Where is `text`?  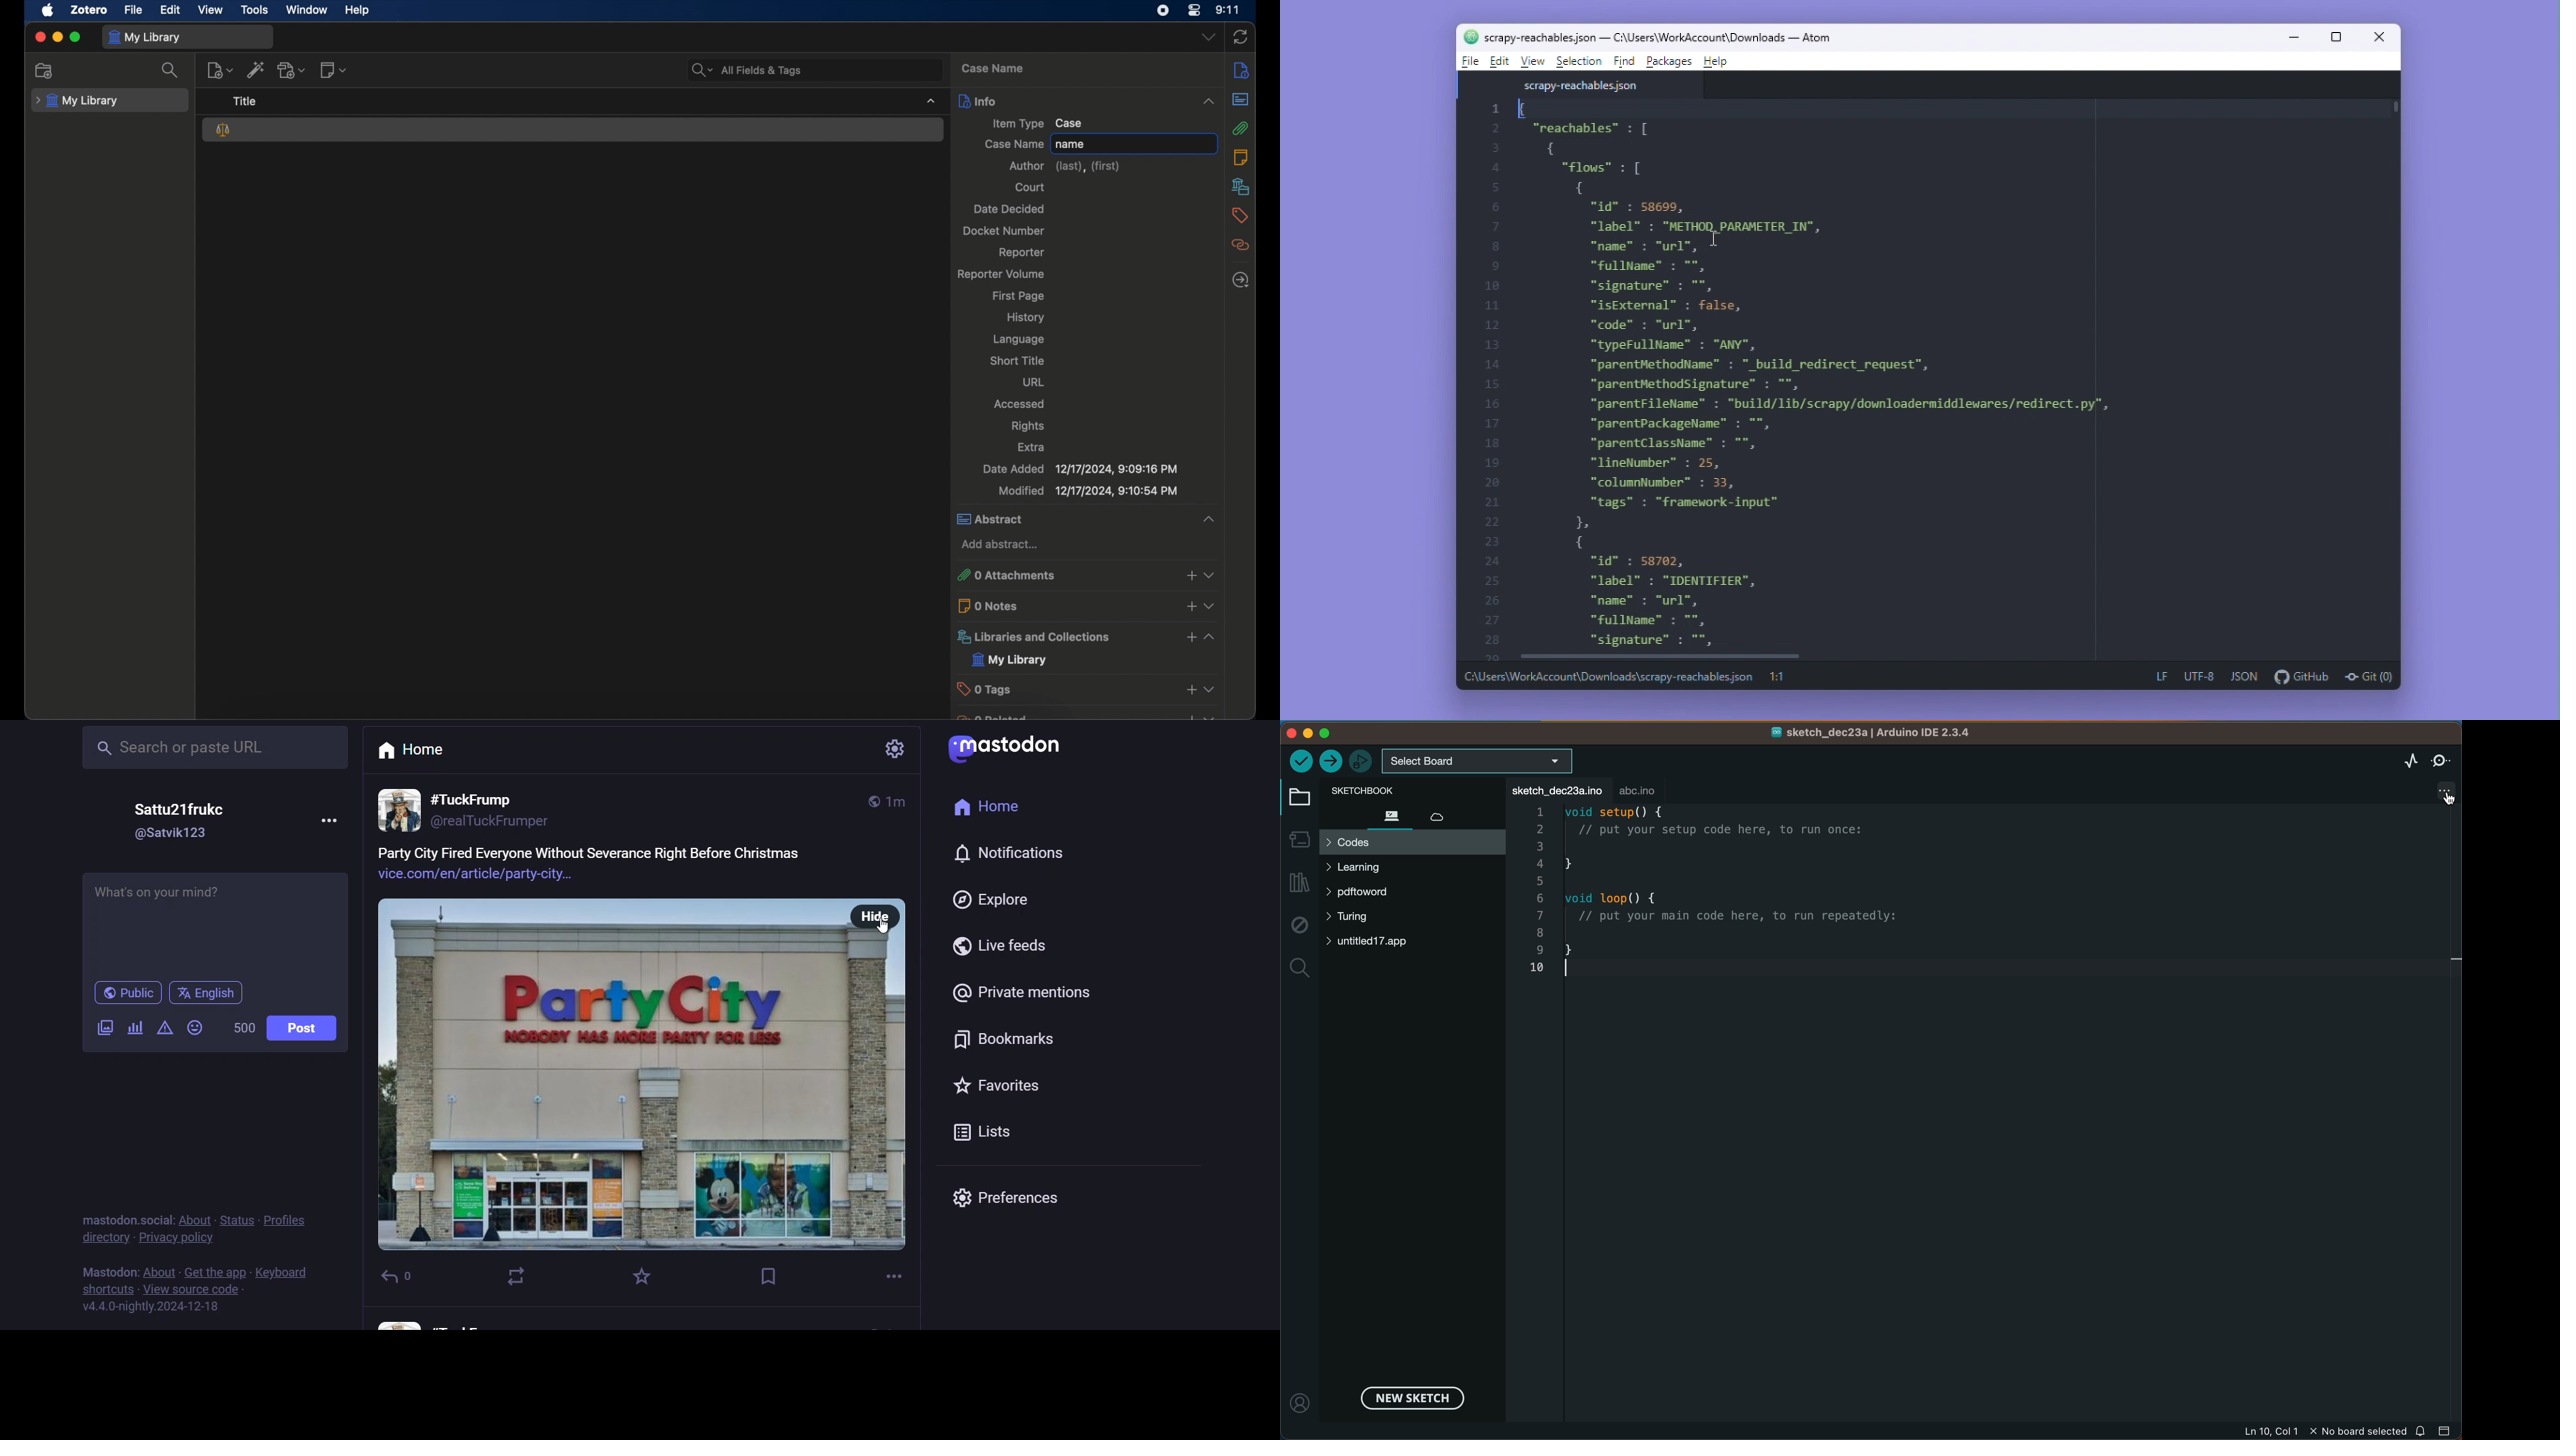 text is located at coordinates (122, 1215).